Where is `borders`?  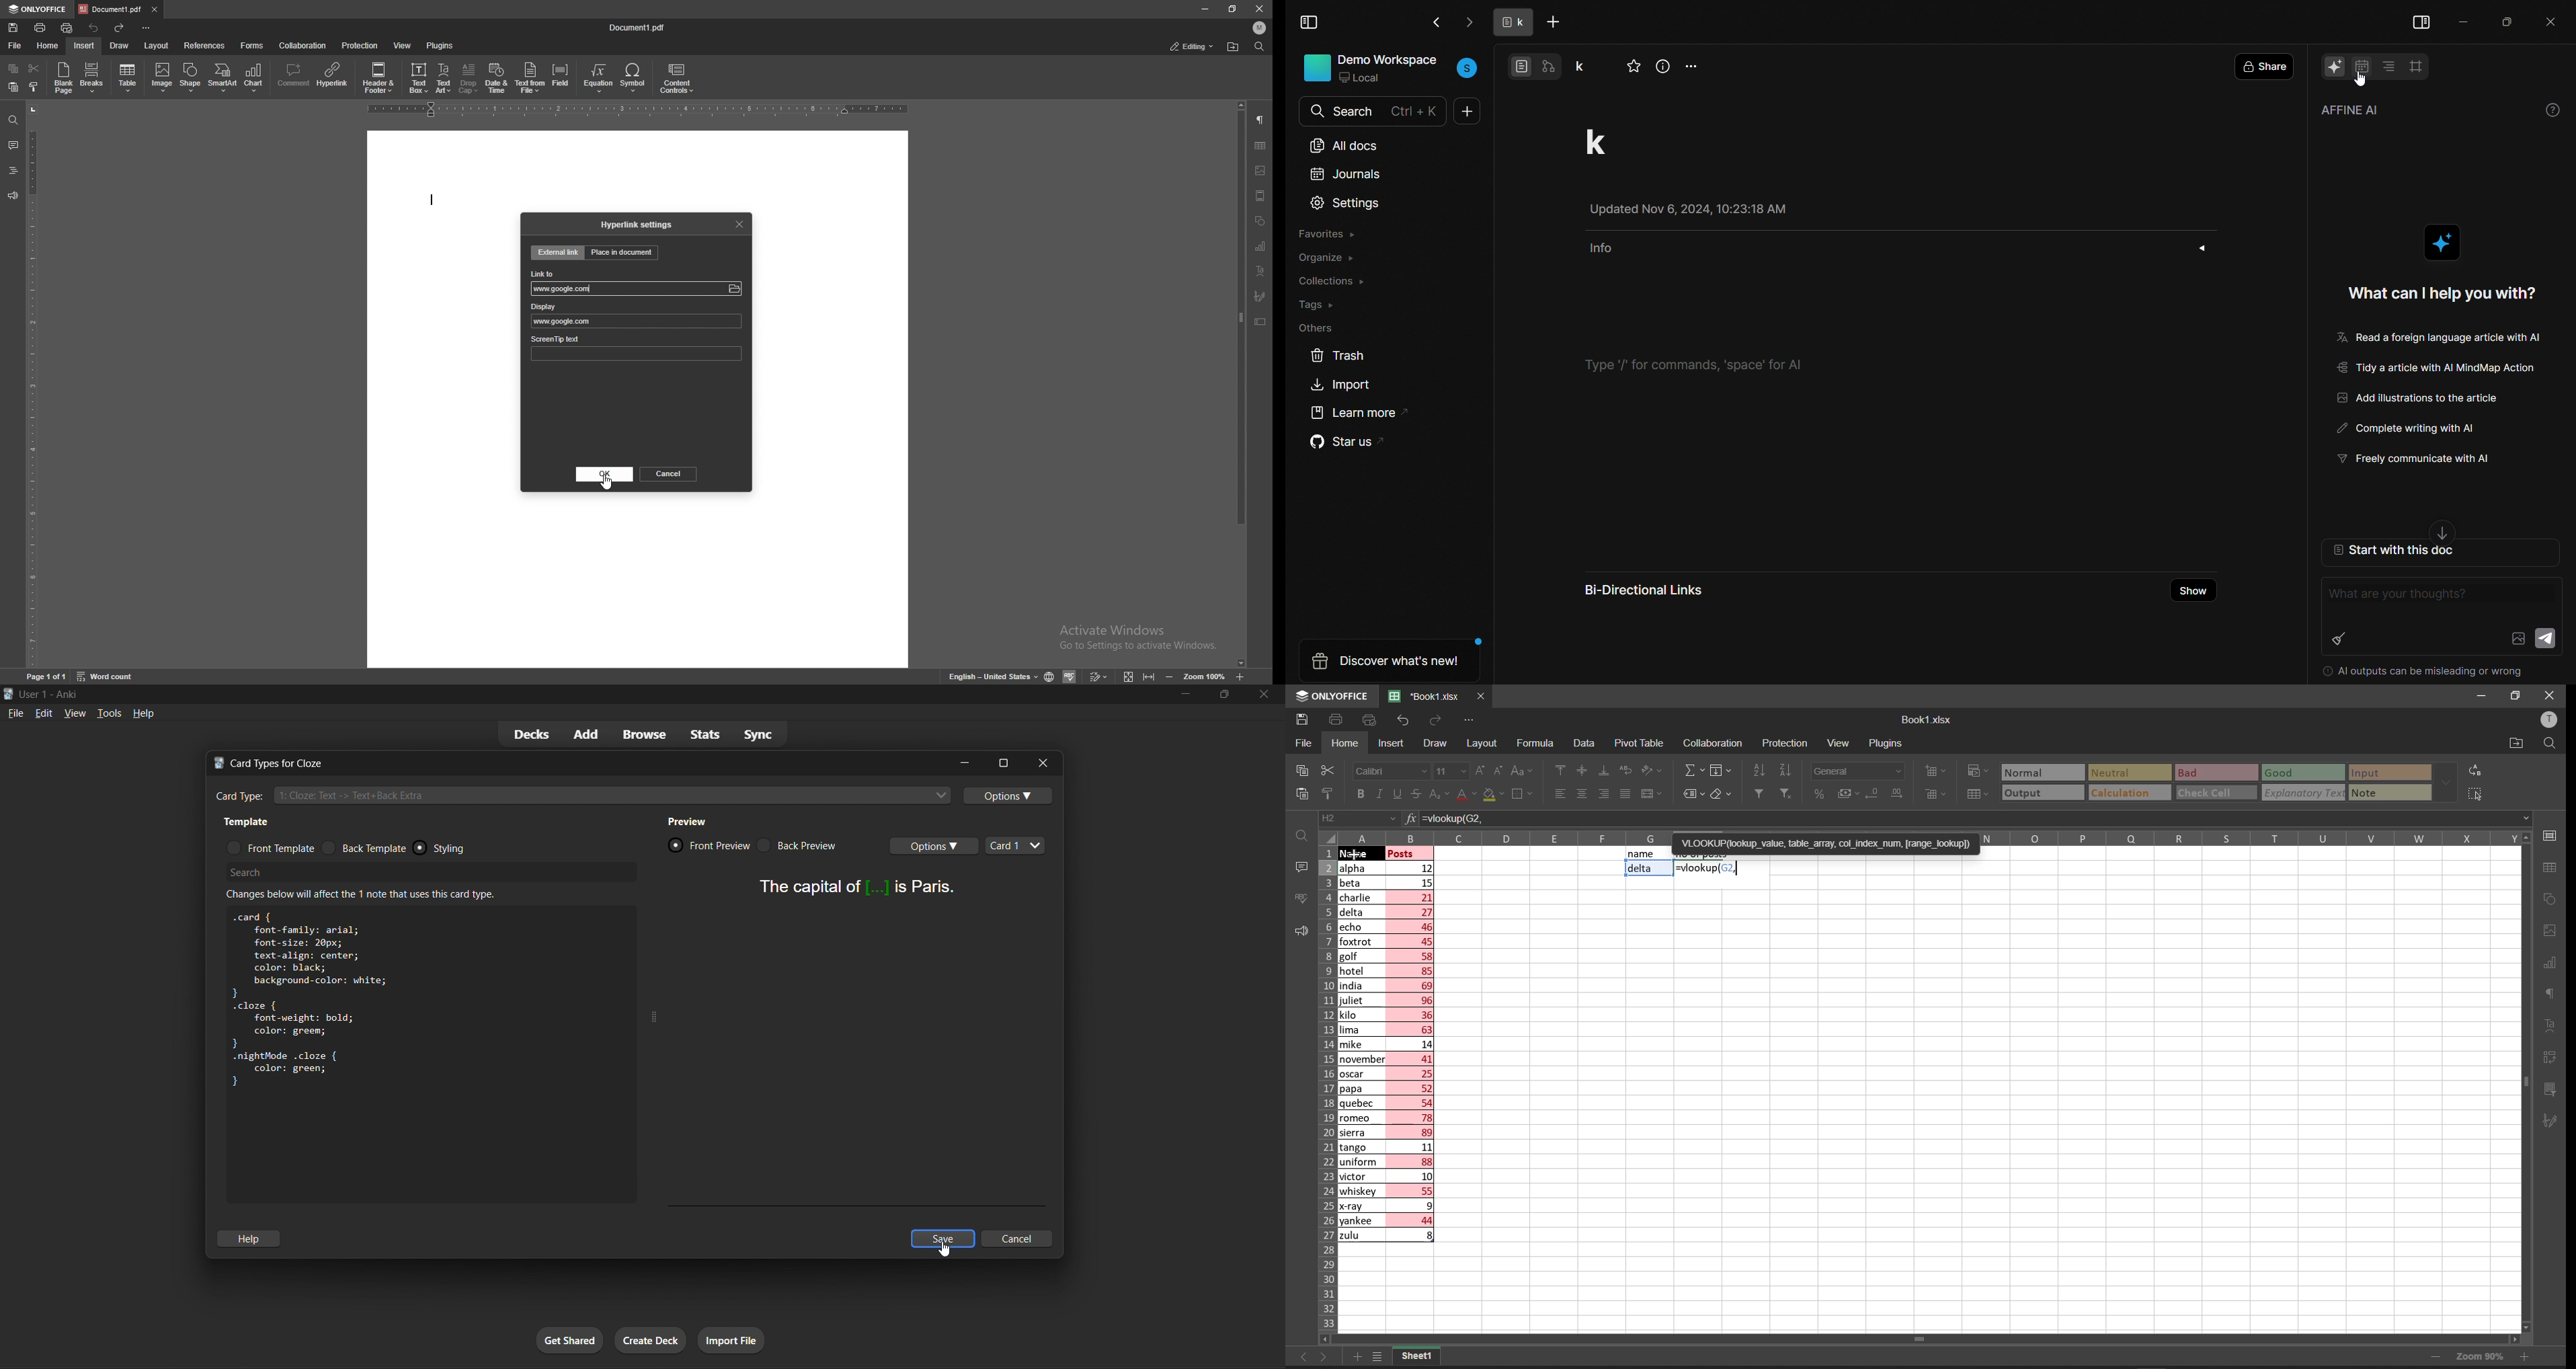 borders is located at coordinates (1524, 795).